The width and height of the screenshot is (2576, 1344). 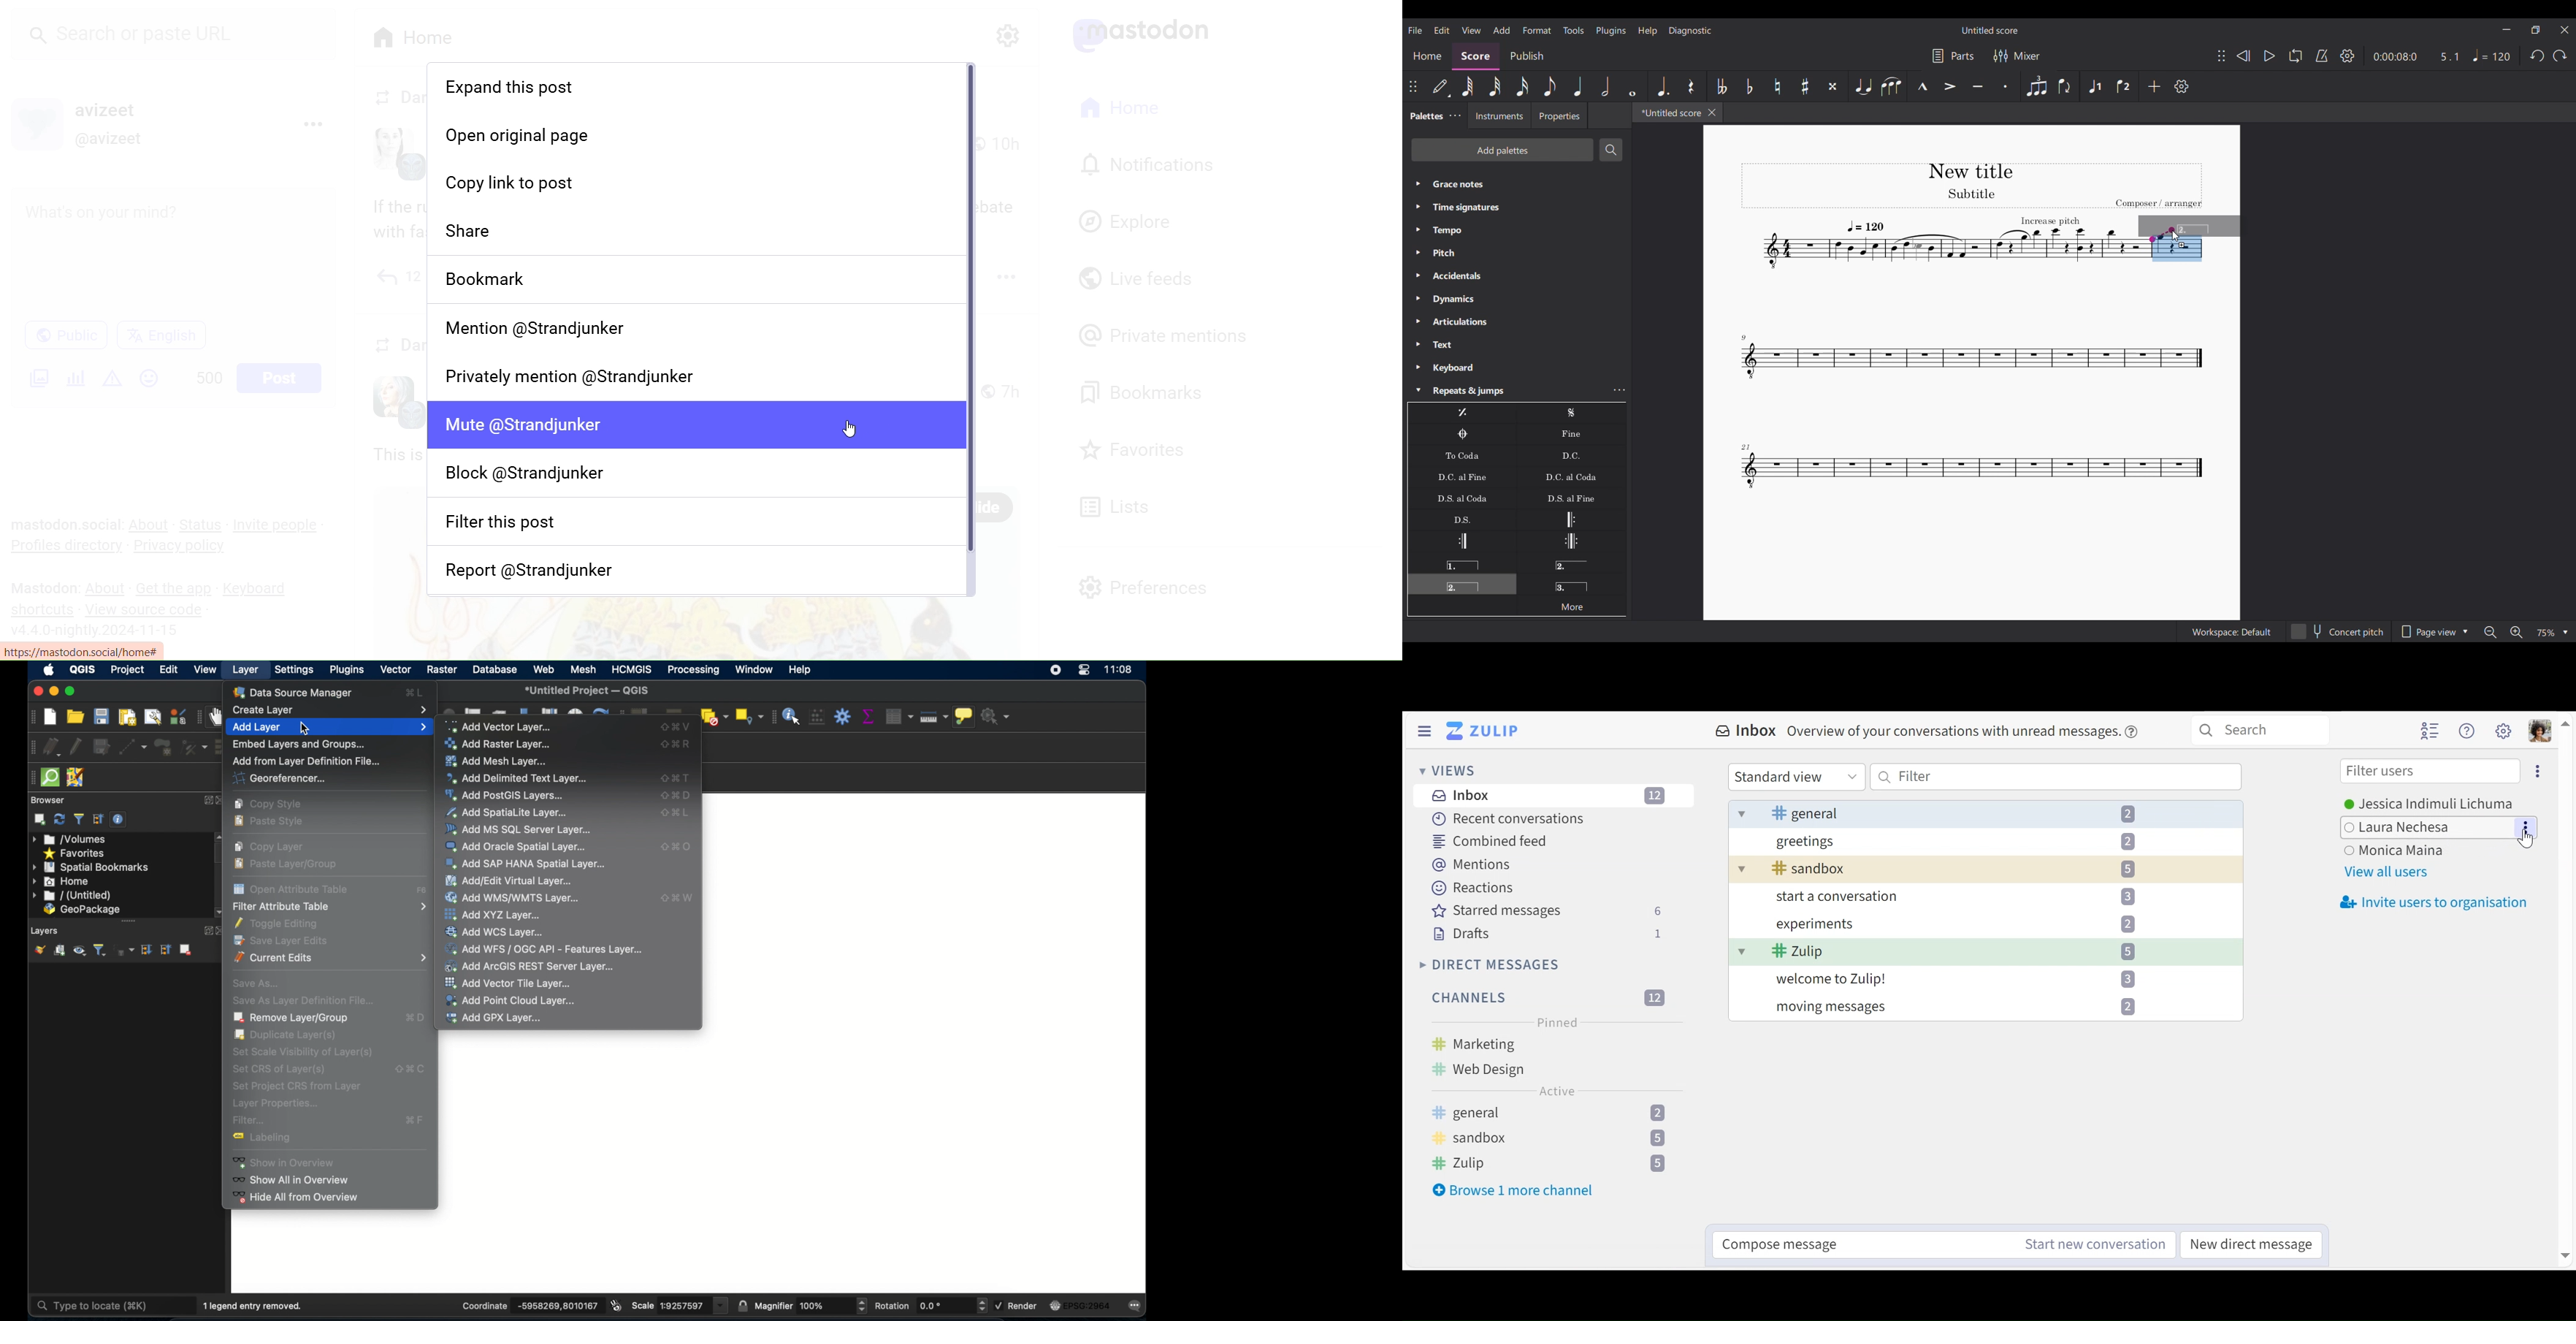 What do you see at coordinates (1462, 584) in the screenshot?
I see `Seconda volta, current selection highlighted` at bounding box center [1462, 584].